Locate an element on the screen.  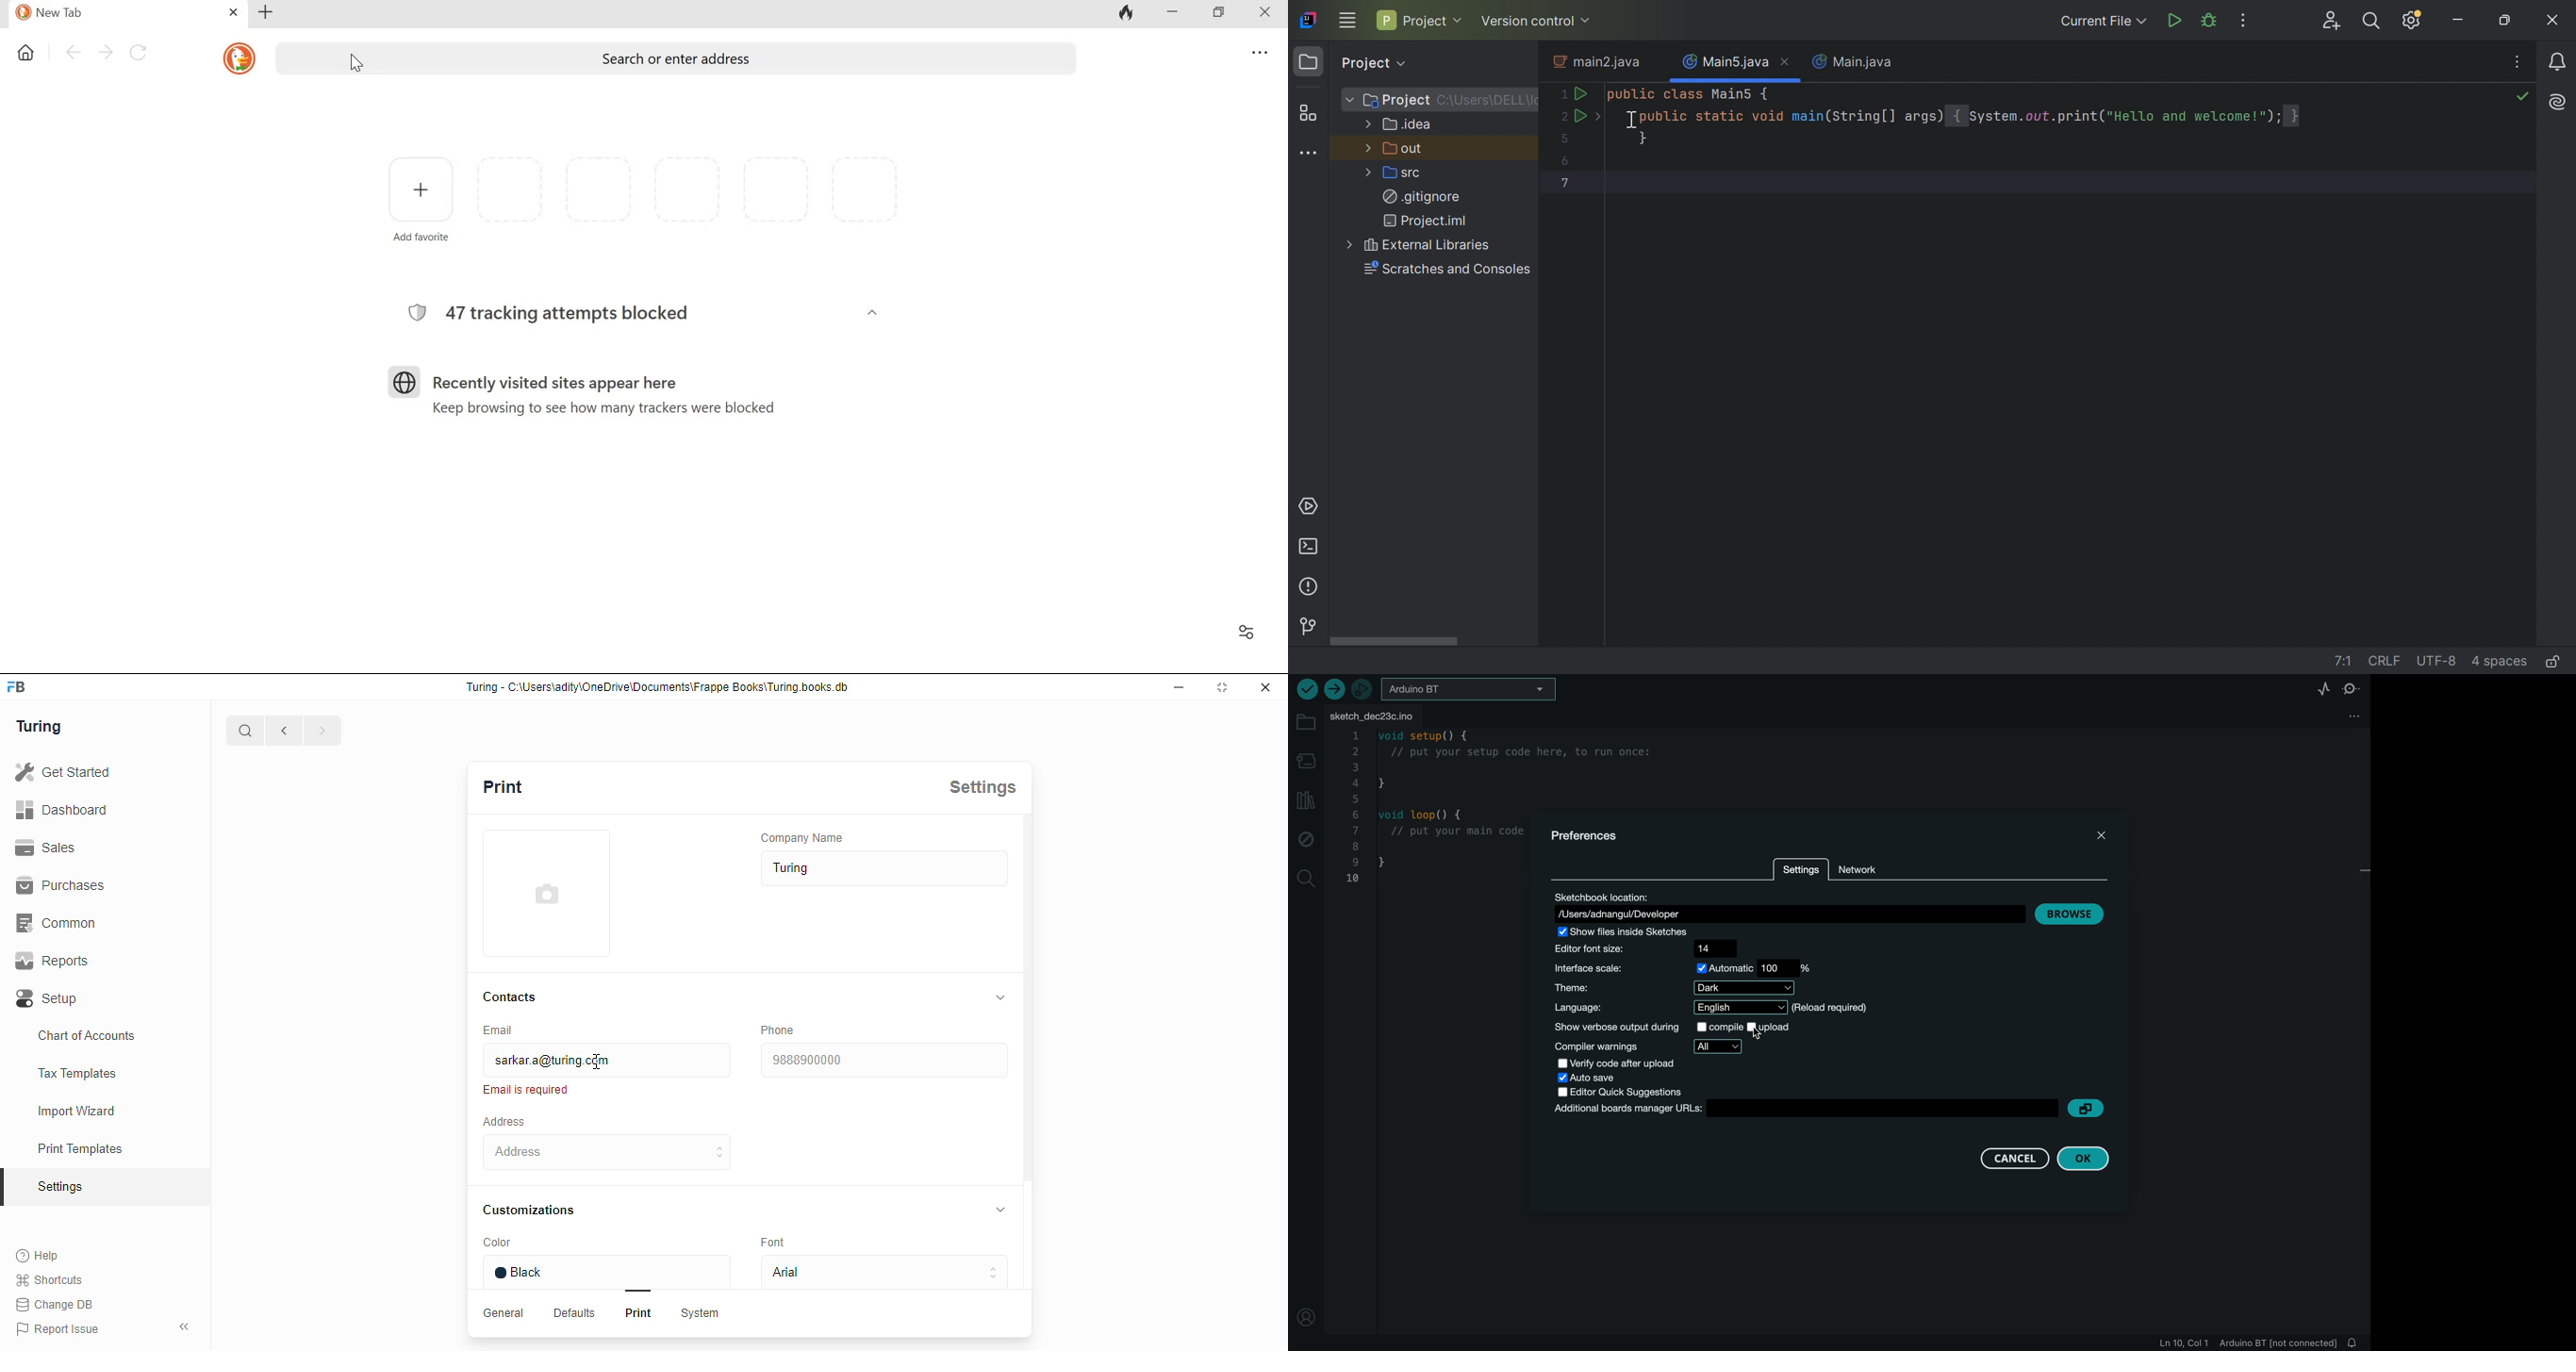
Black is located at coordinates (611, 1272).